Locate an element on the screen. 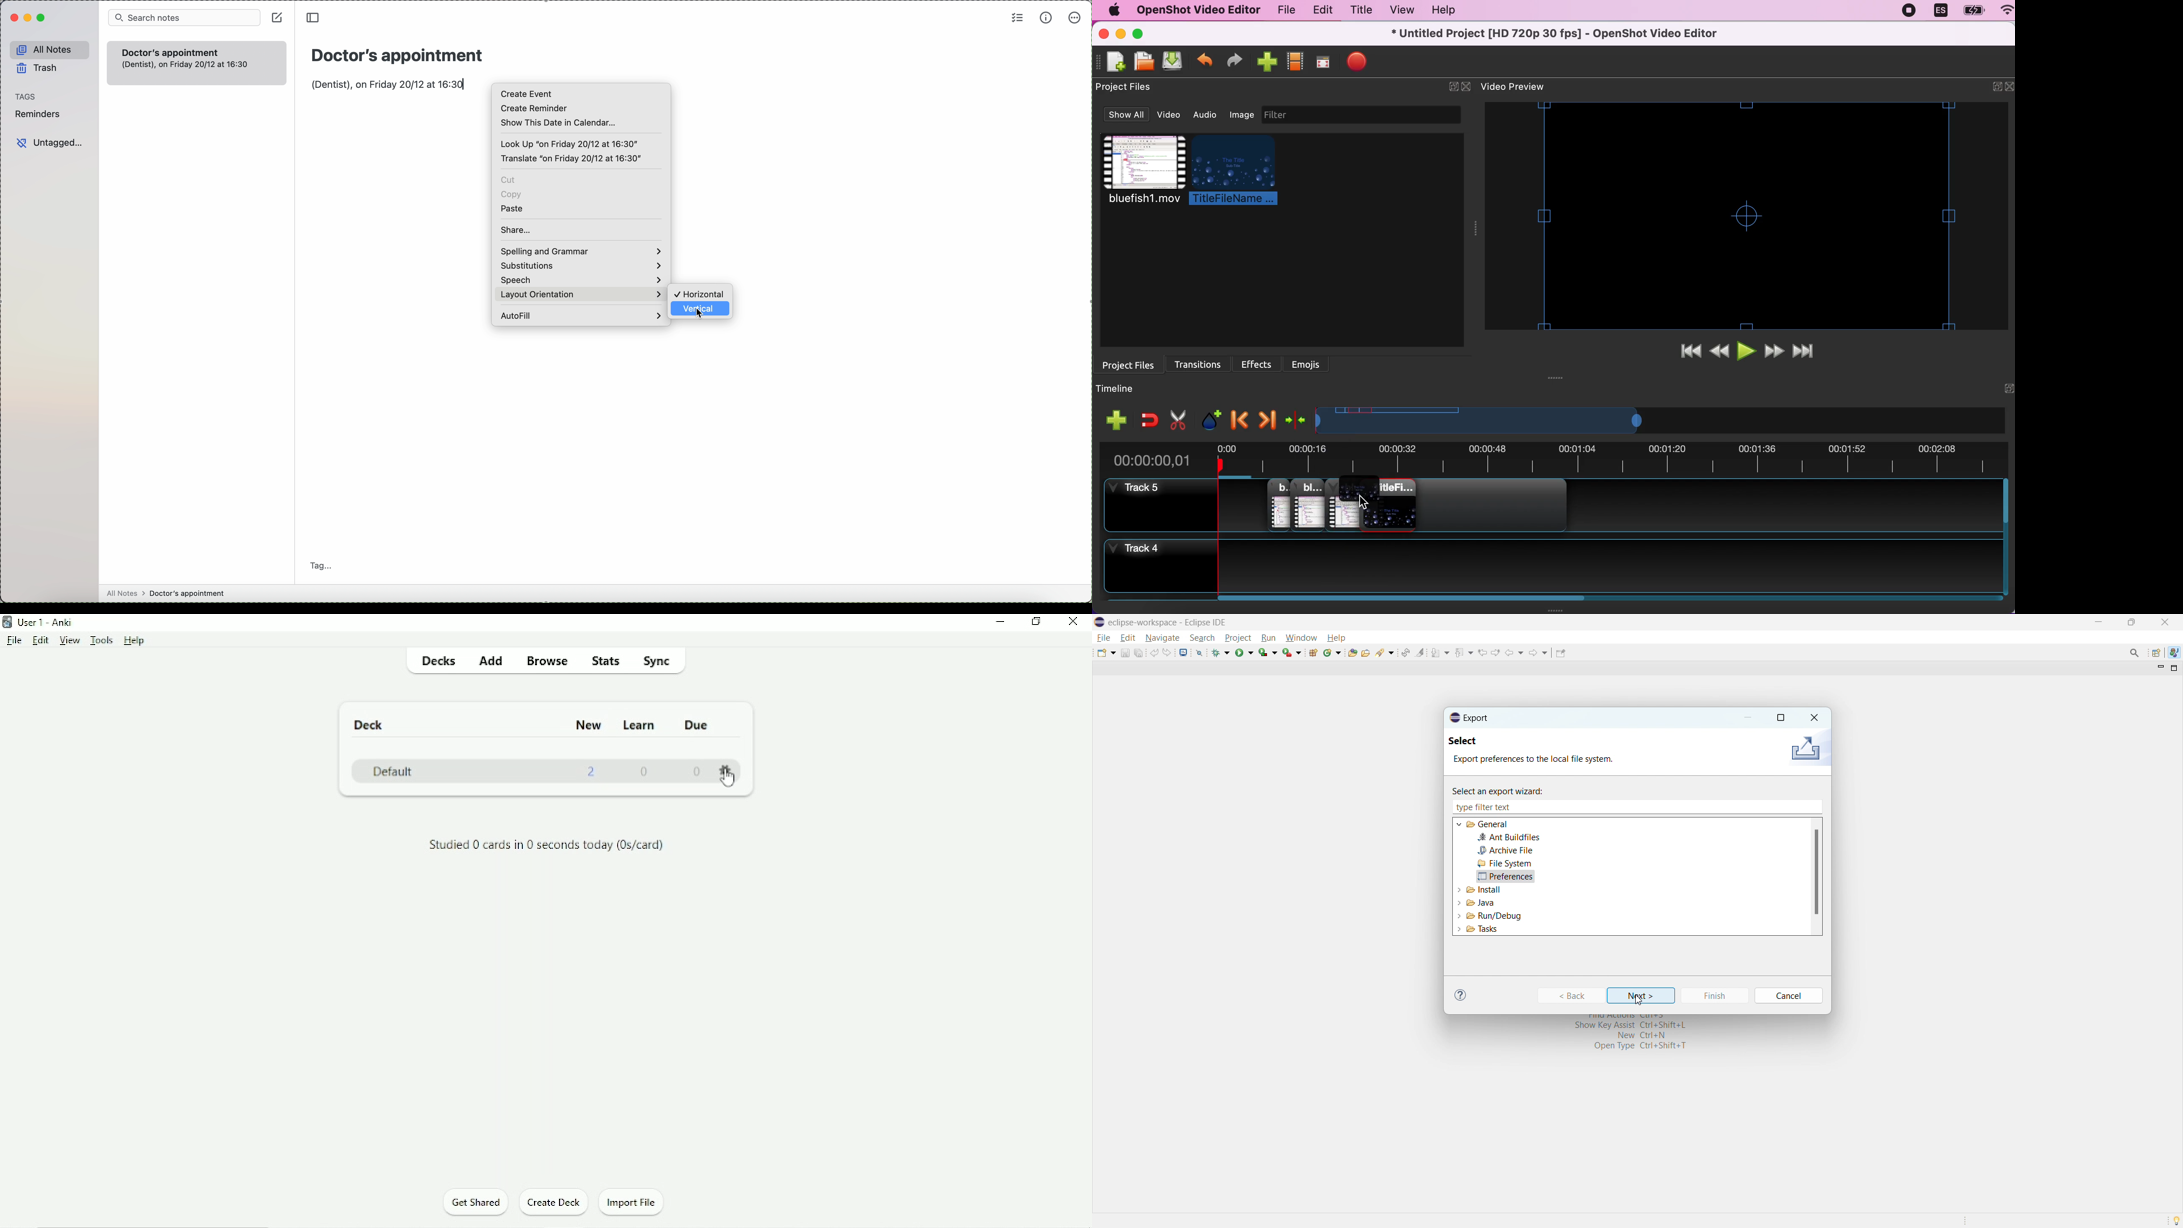 This screenshot has width=2184, height=1232. metrics is located at coordinates (1046, 18).